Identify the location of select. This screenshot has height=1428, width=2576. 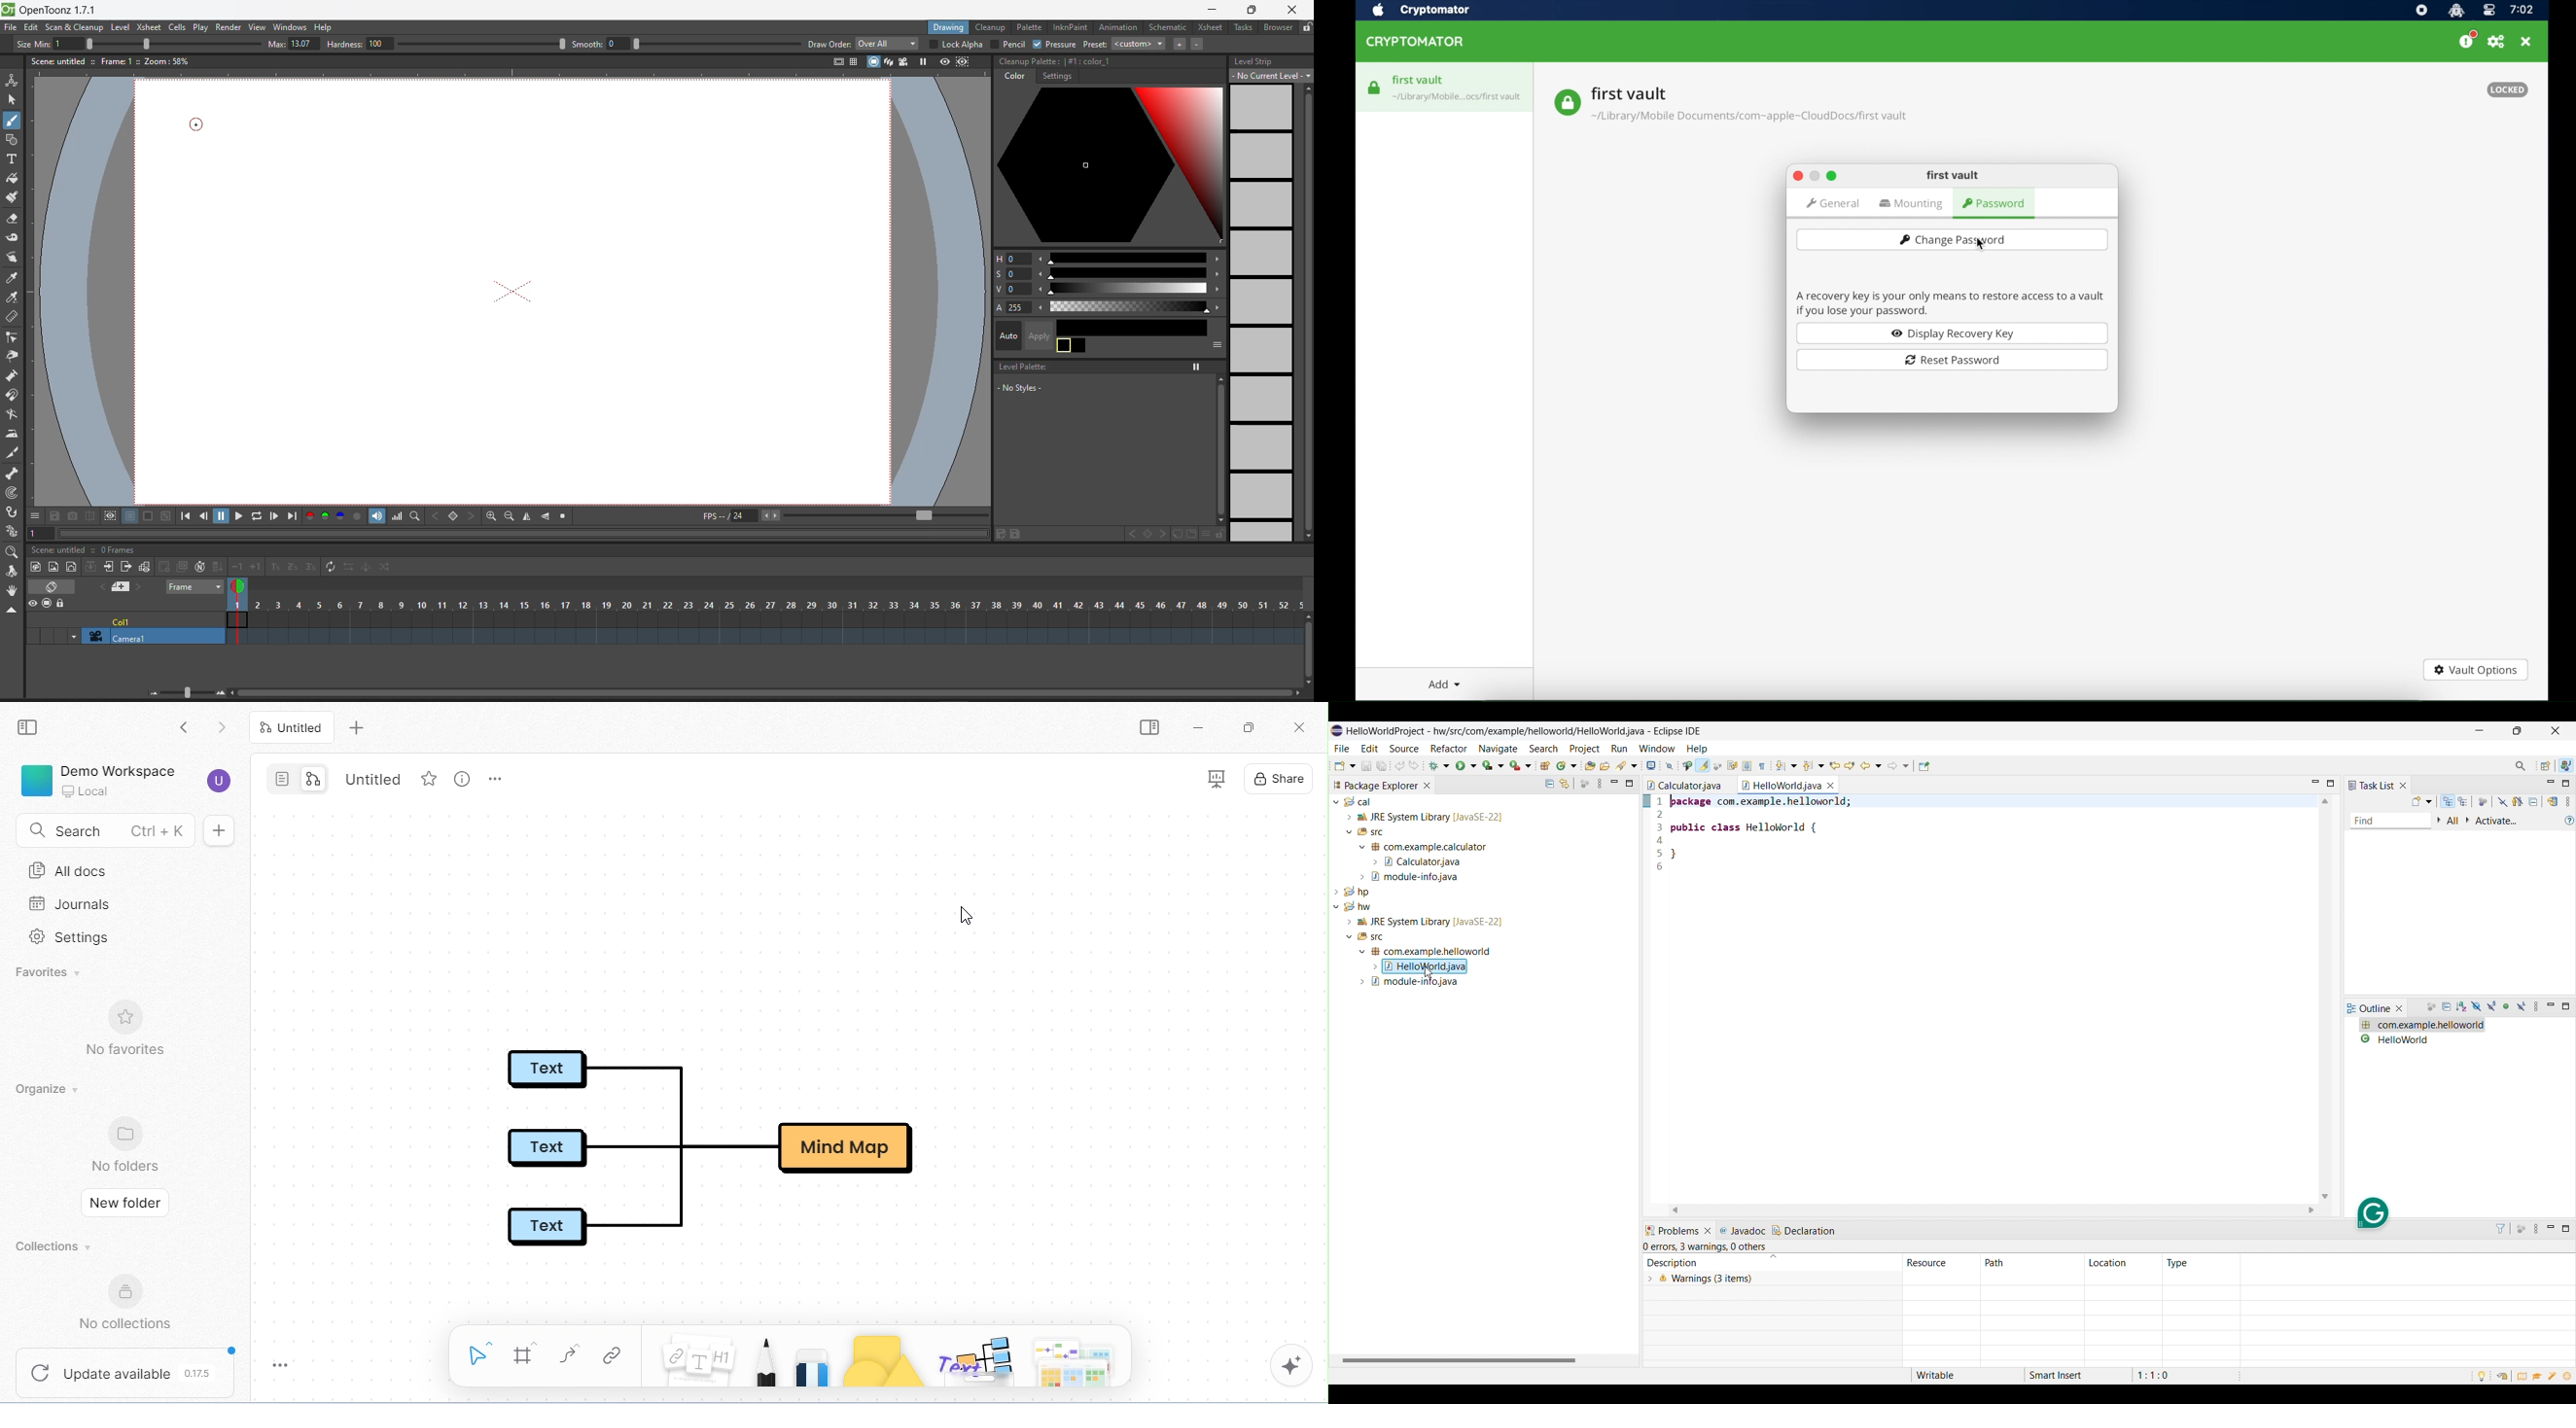
(476, 1354).